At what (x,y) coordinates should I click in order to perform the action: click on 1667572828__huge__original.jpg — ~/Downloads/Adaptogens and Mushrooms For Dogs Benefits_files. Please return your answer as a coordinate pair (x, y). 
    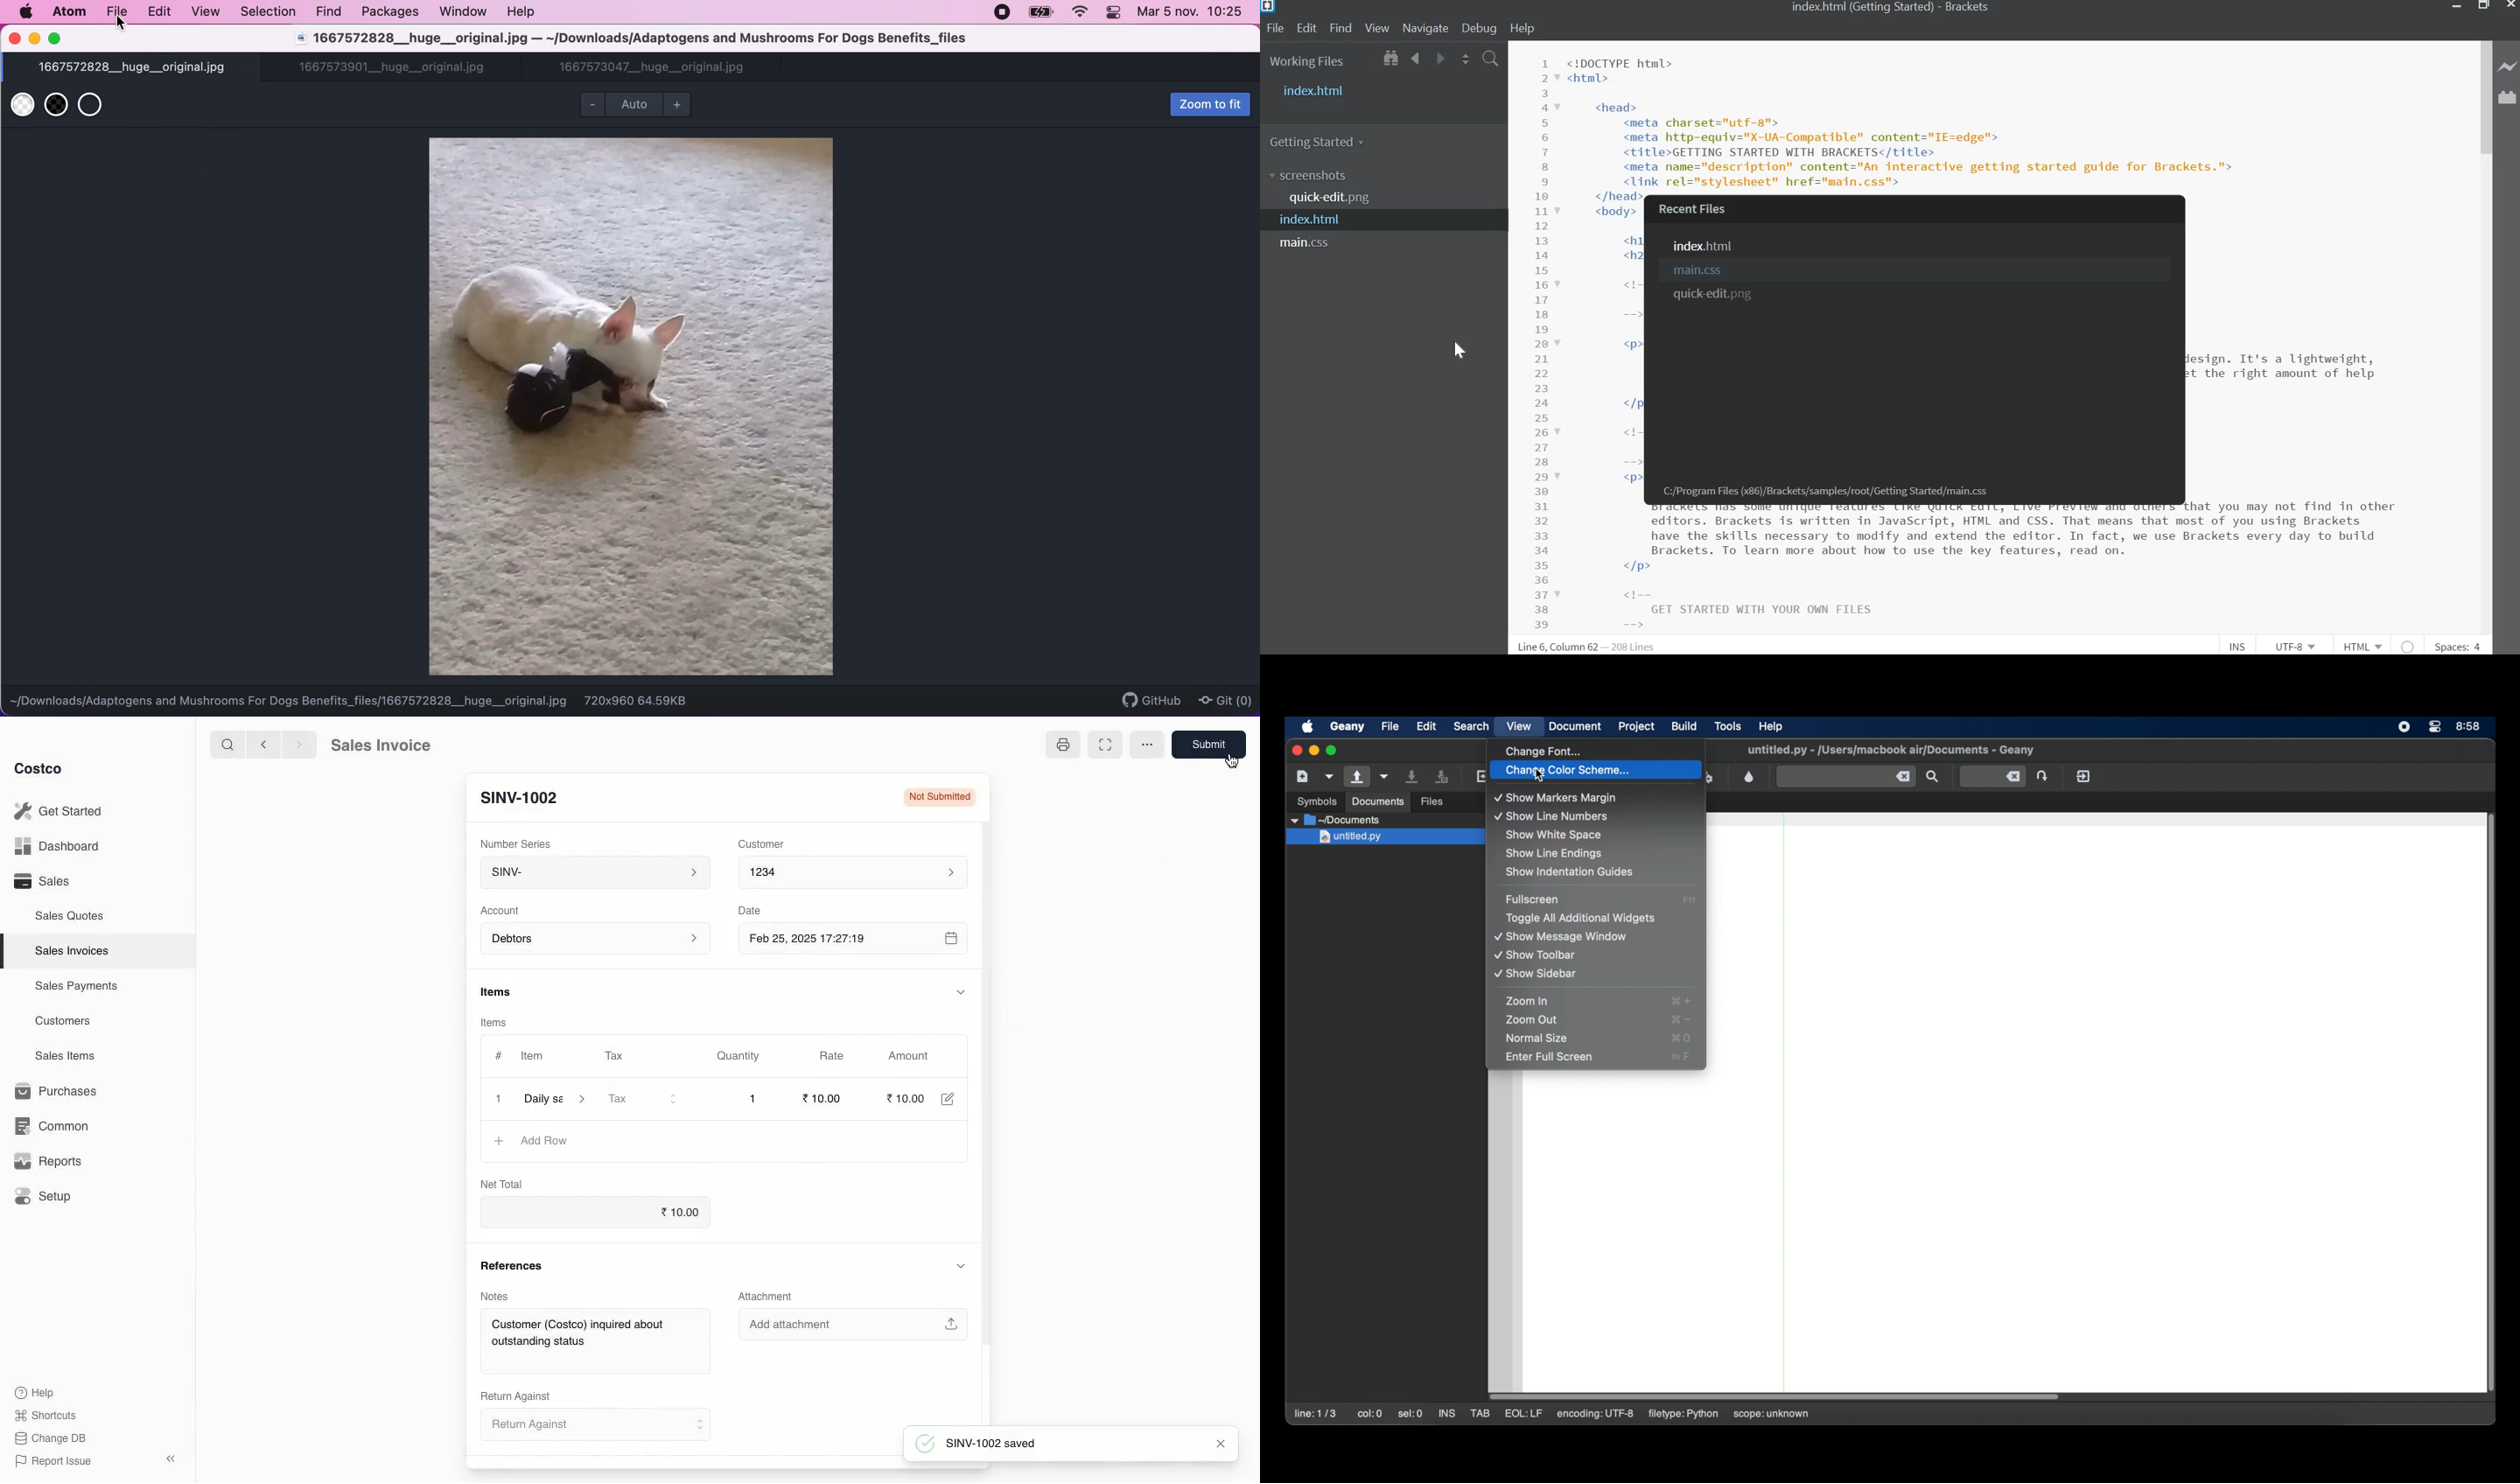
    Looking at the image, I should click on (632, 40).